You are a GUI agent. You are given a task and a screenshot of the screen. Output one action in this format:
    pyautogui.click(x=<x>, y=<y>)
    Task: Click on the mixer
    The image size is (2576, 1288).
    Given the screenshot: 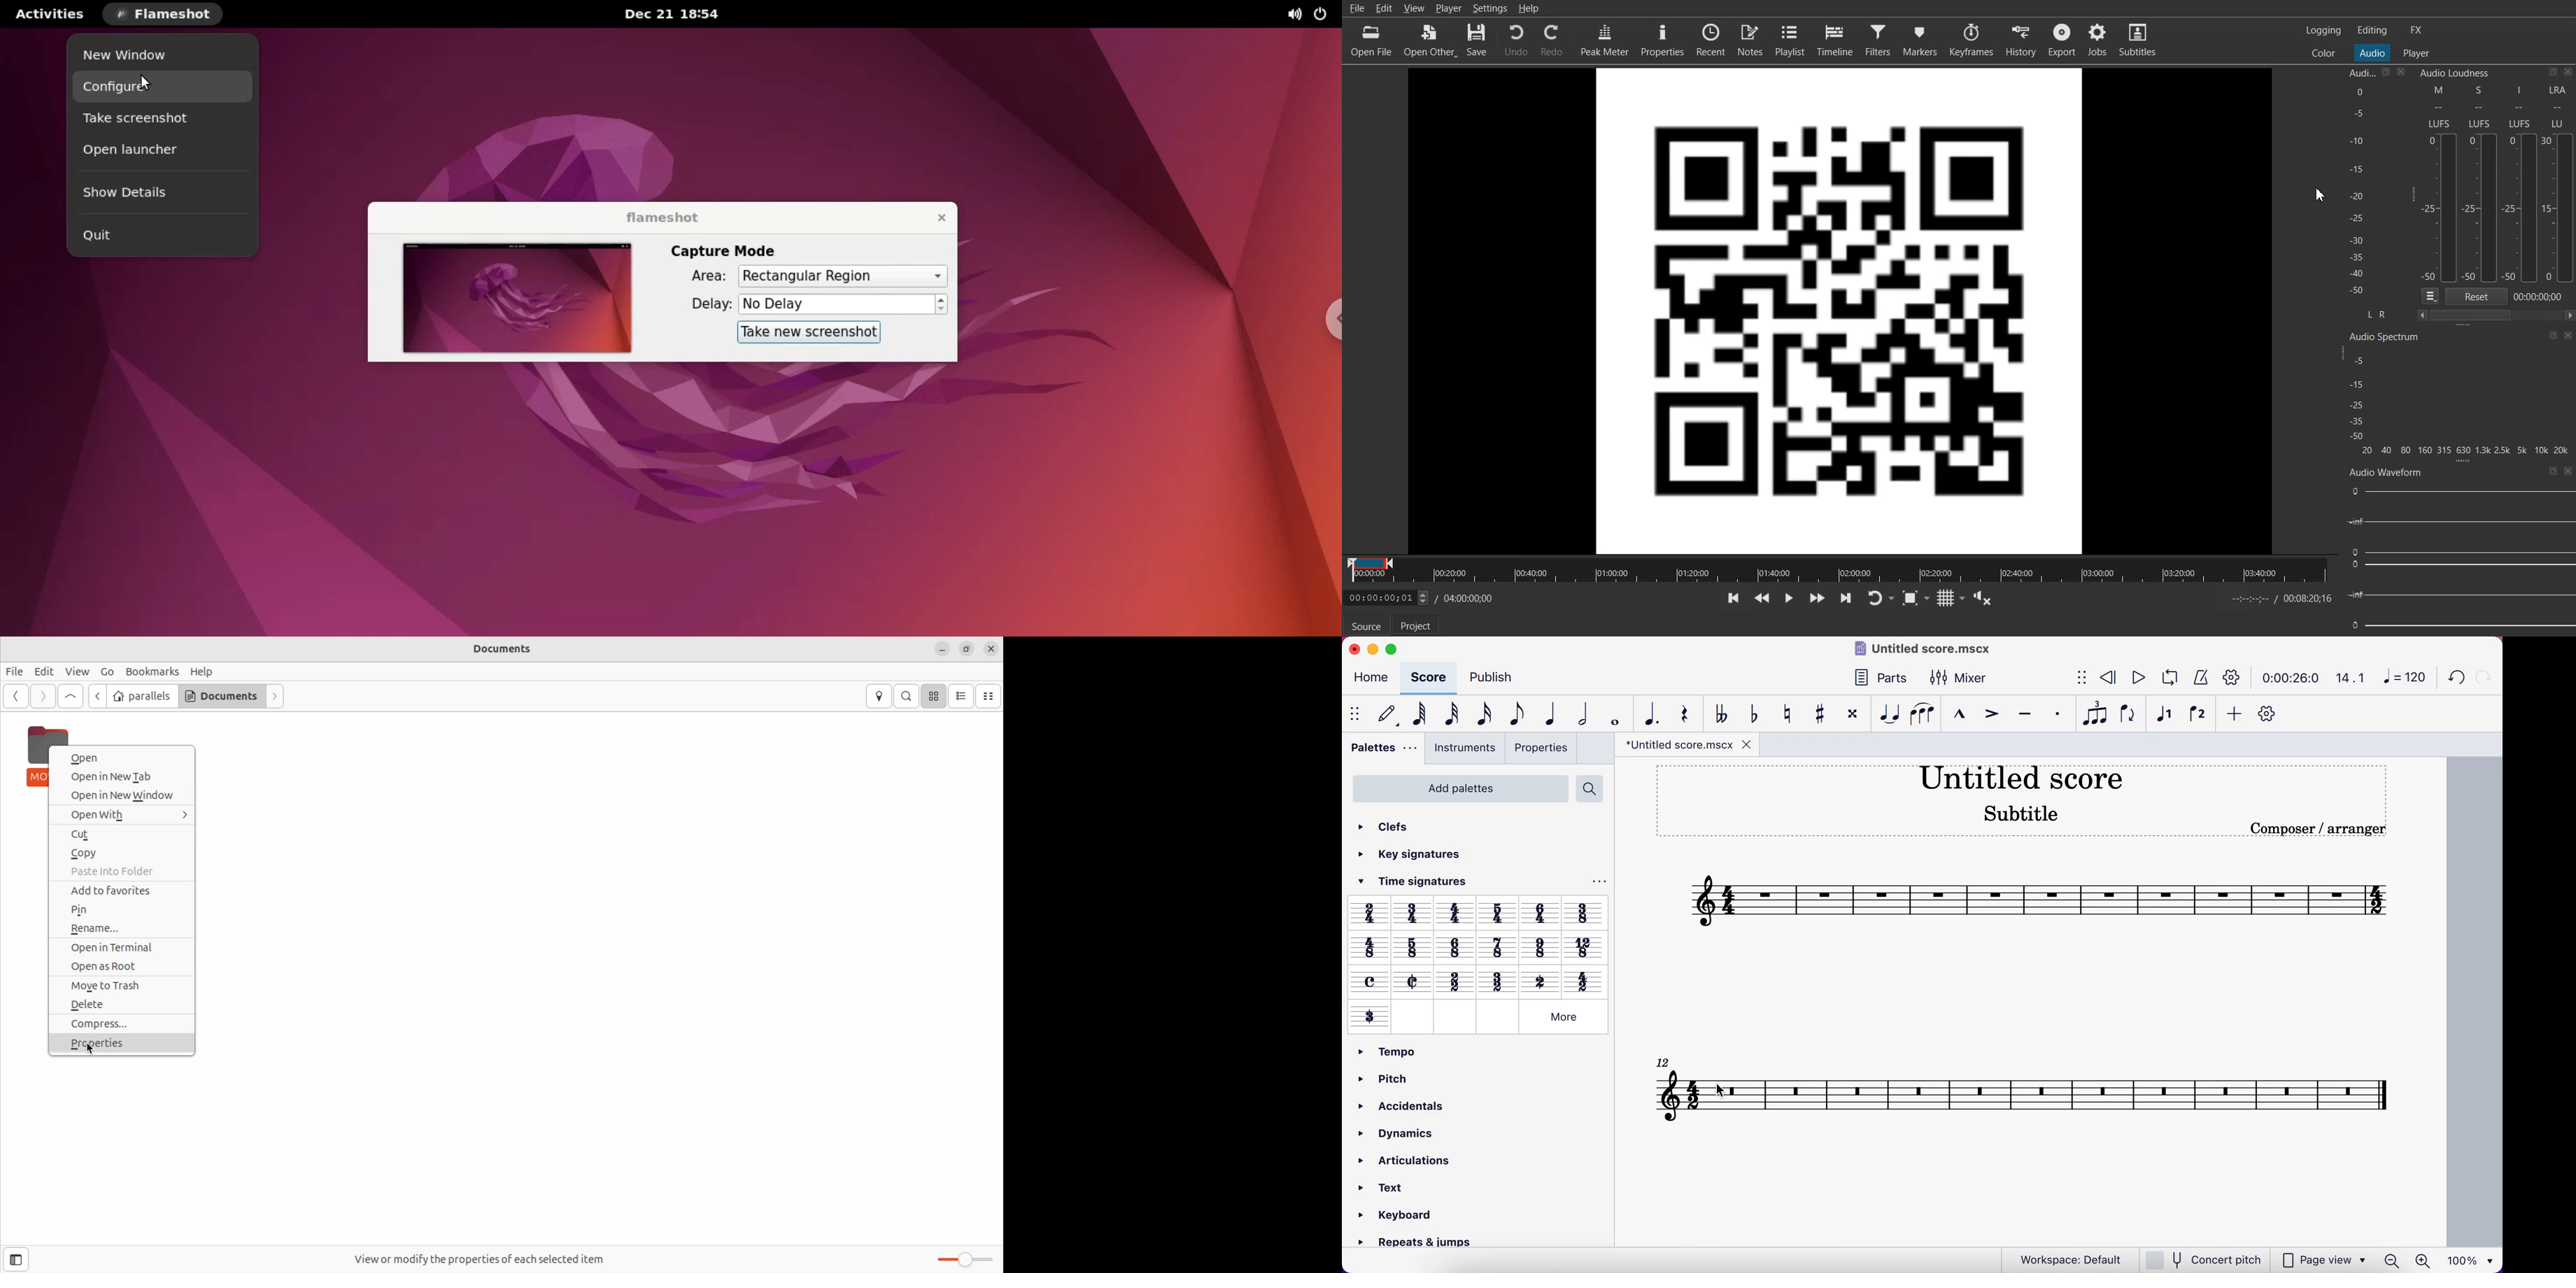 What is the action you would take?
    pyautogui.click(x=1959, y=676)
    